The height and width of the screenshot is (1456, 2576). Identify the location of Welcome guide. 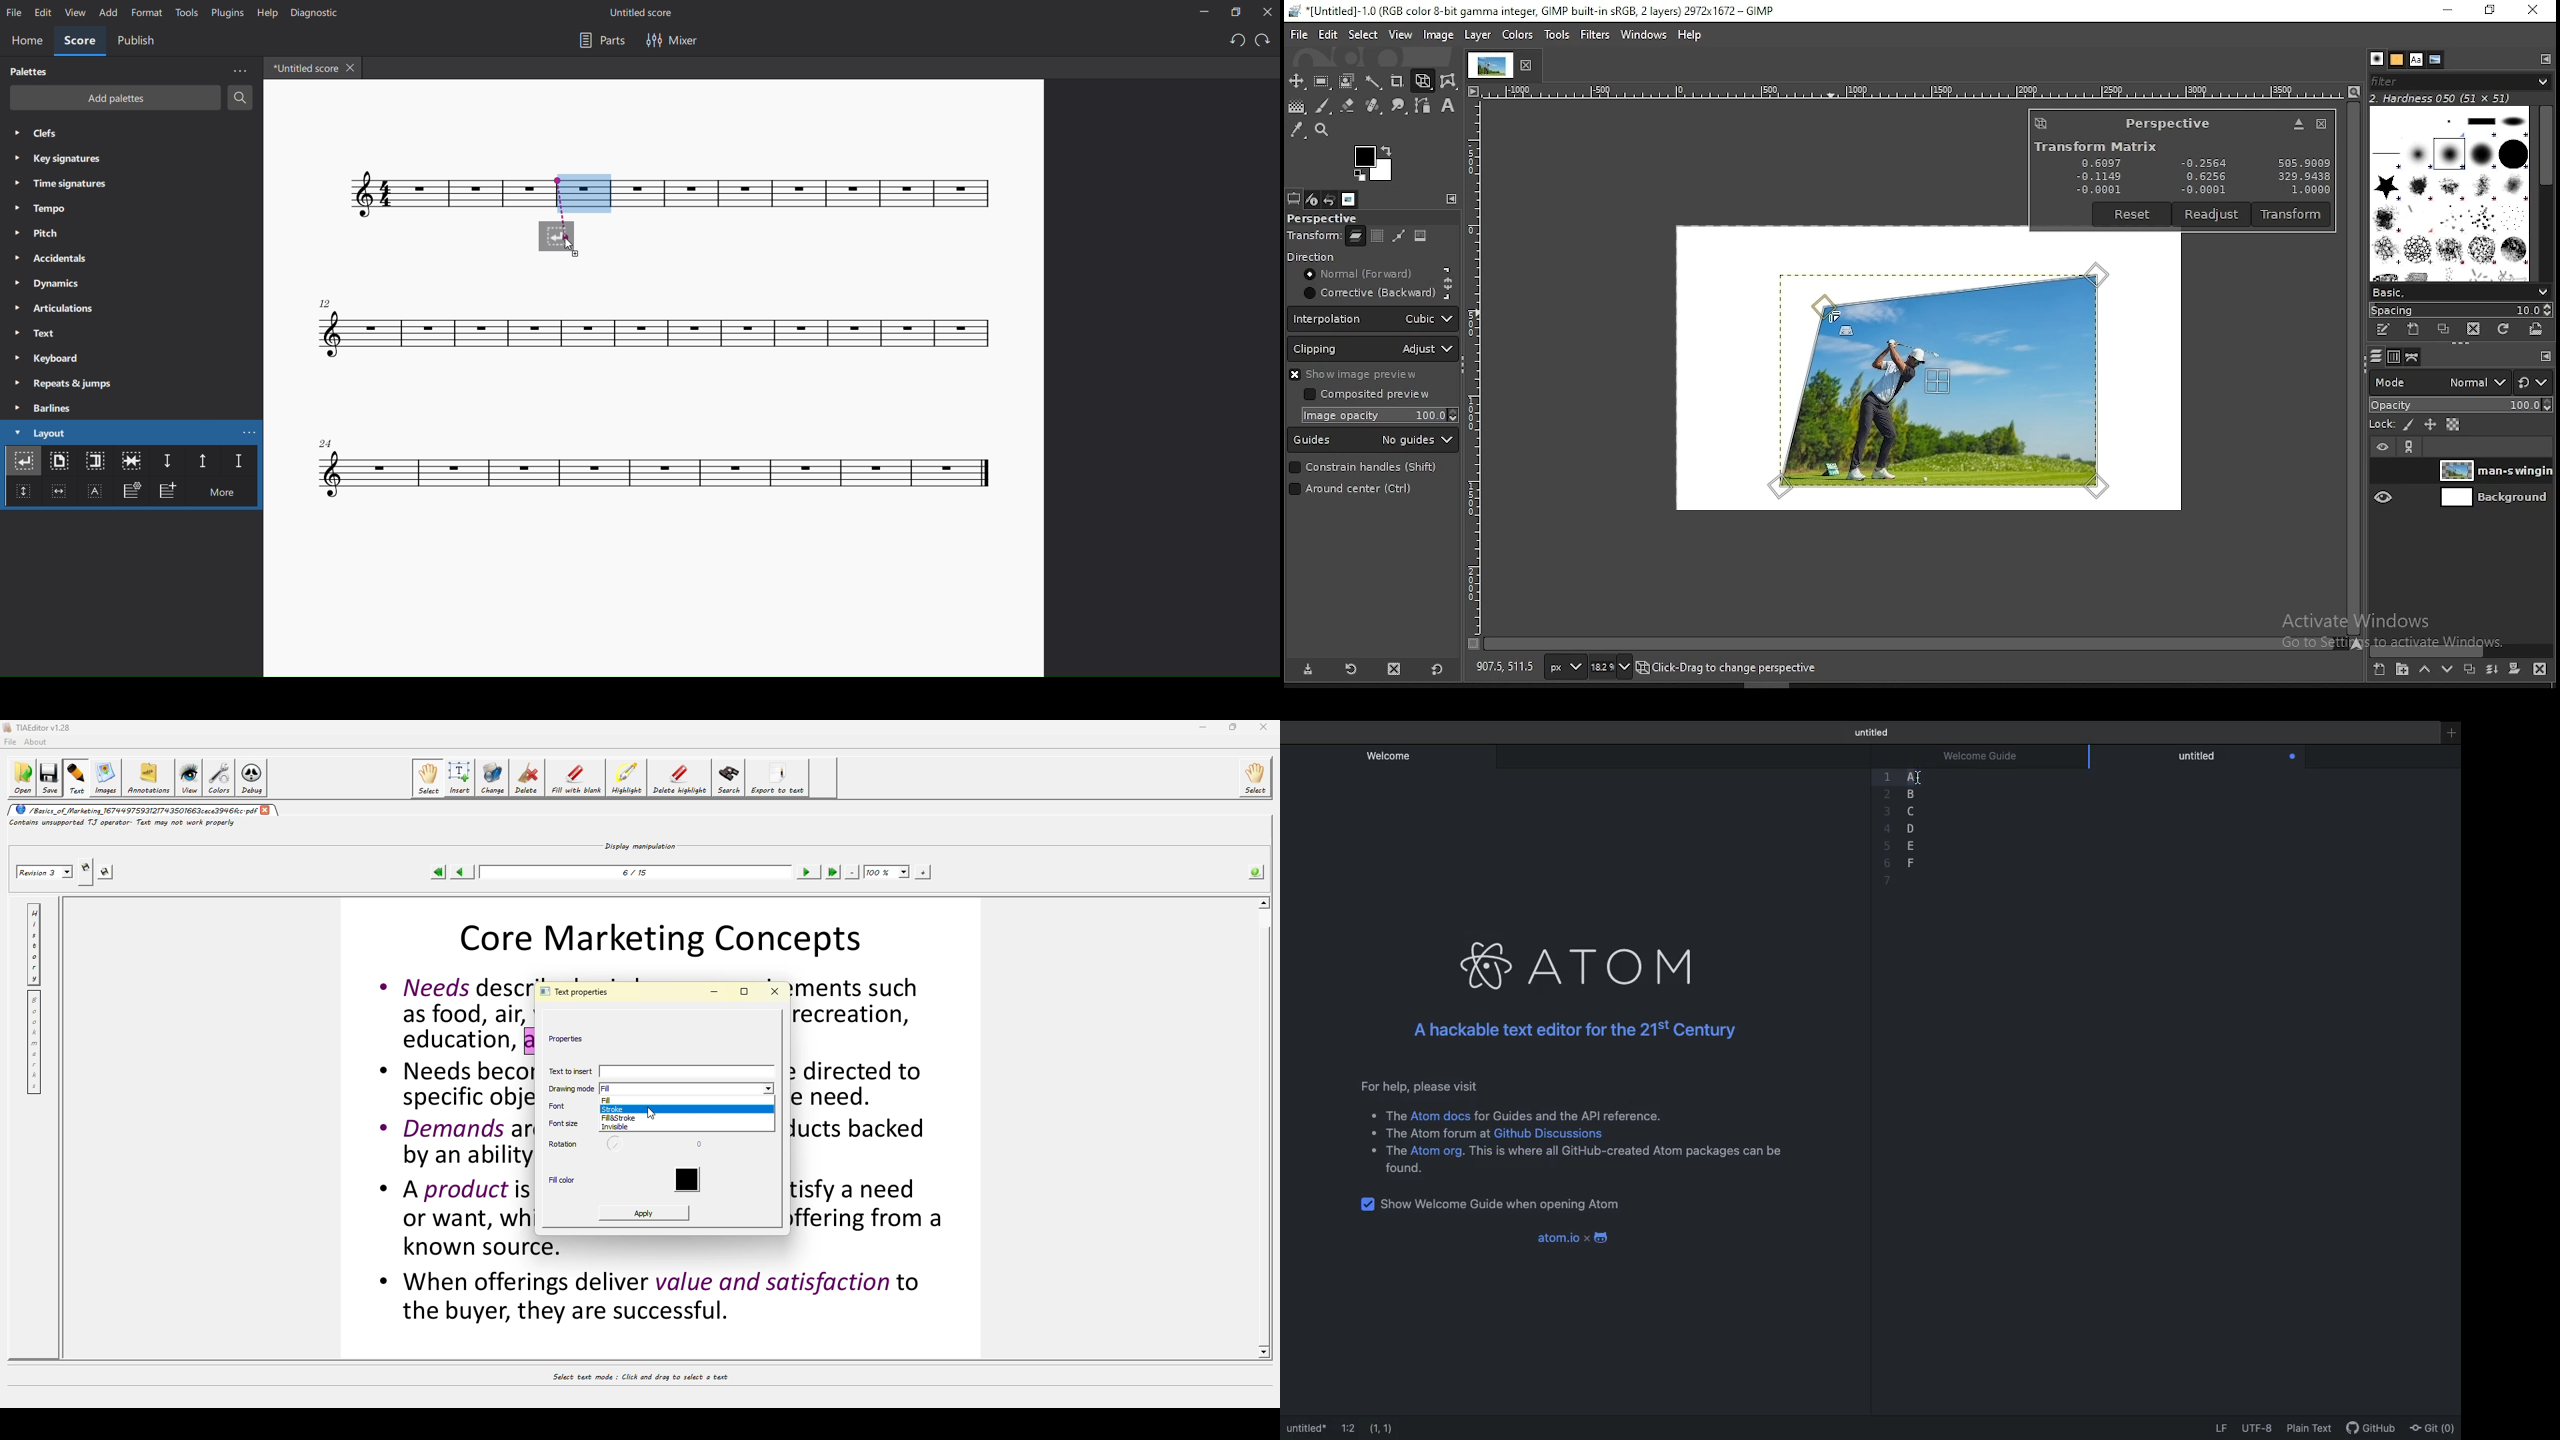
(1323, 1428).